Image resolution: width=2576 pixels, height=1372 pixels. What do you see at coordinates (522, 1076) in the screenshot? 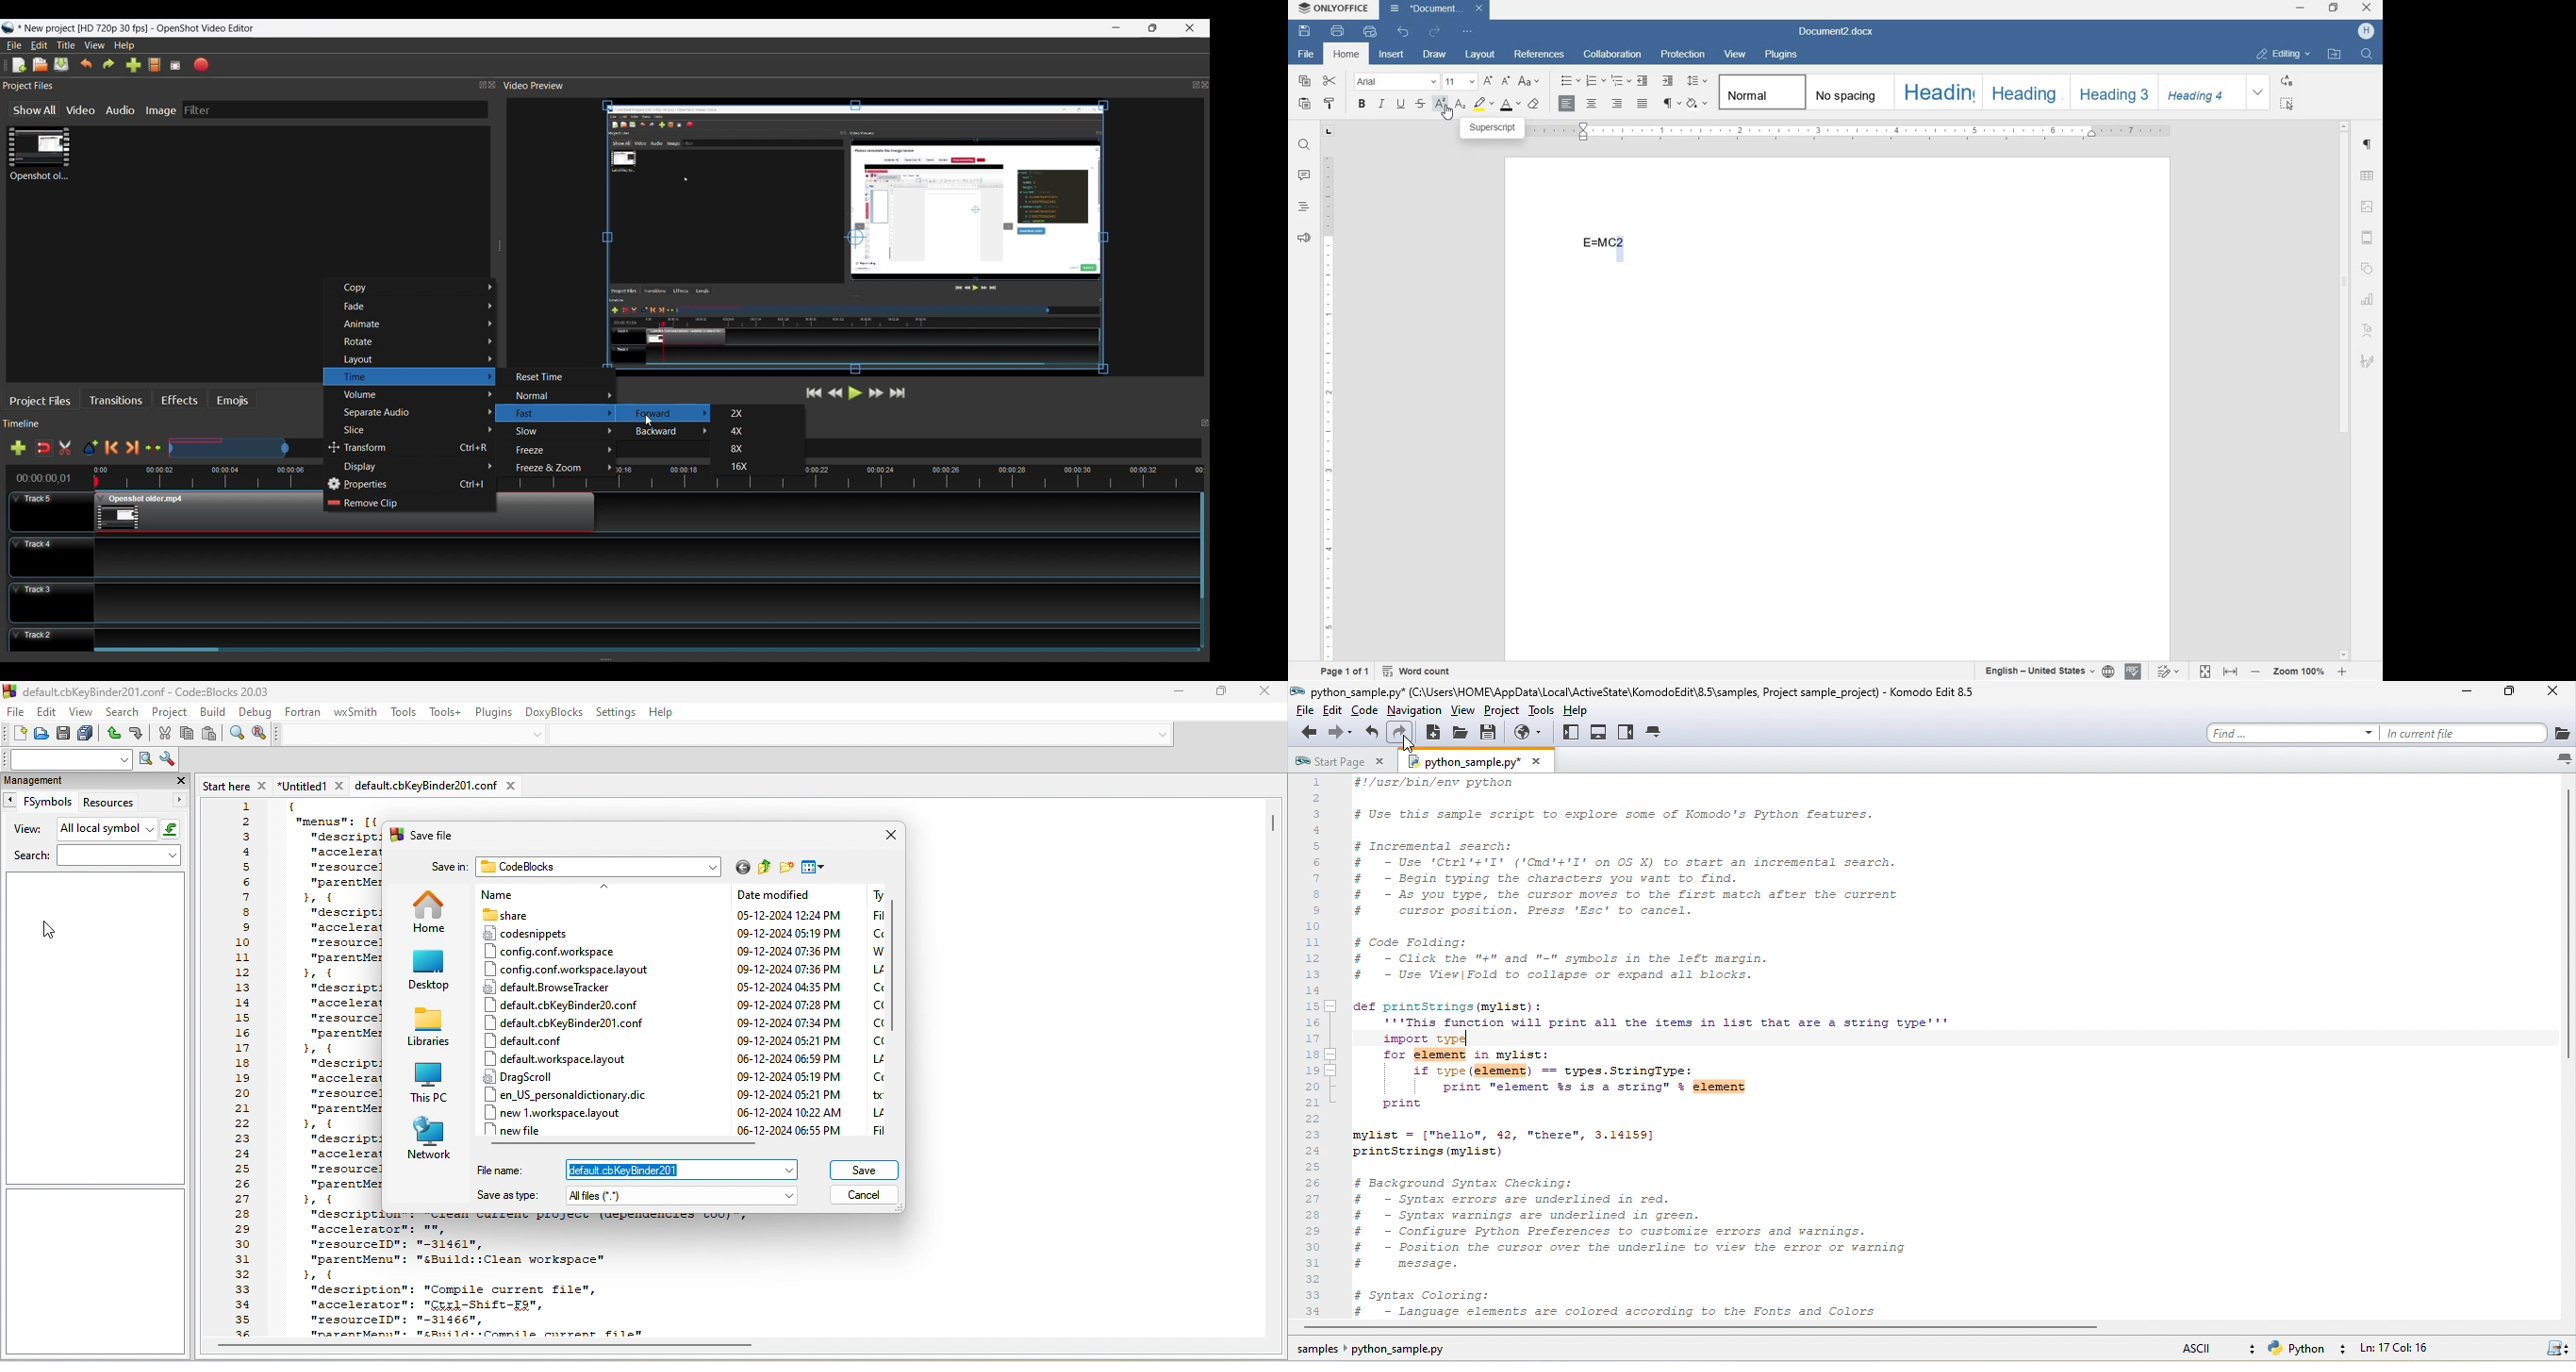
I see `dragscroll` at bounding box center [522, 1076].